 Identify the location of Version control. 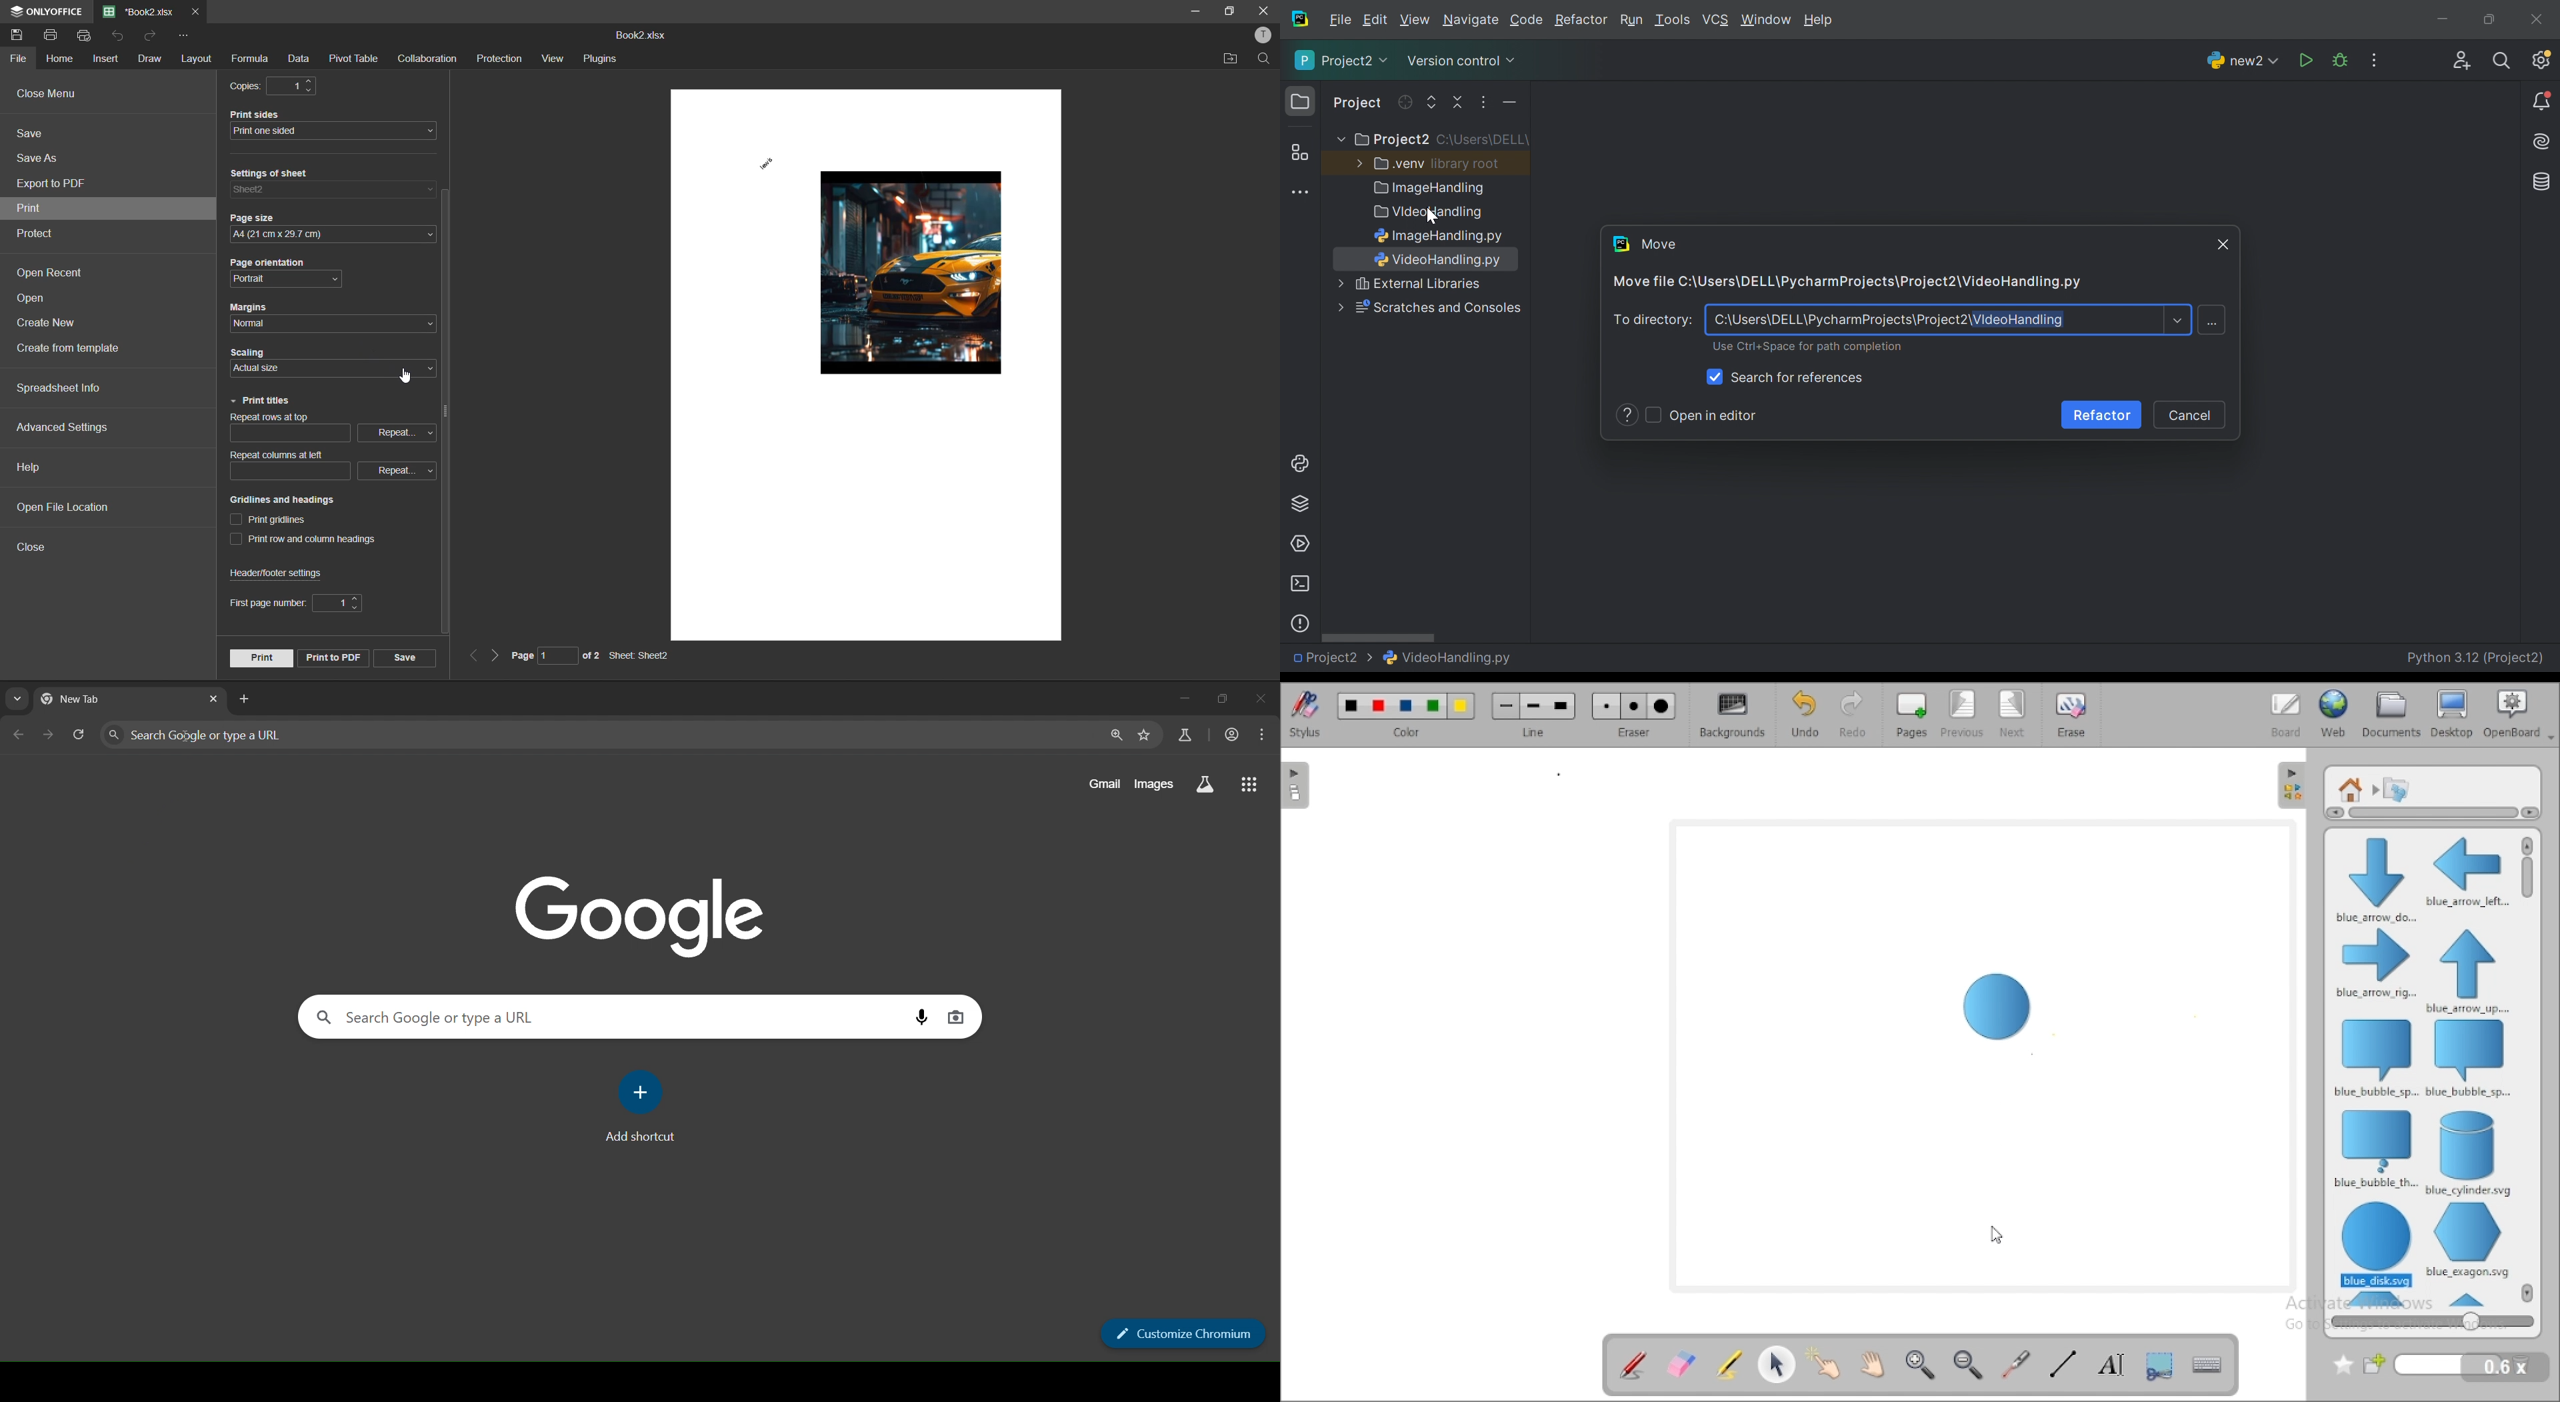
(1460, 63).